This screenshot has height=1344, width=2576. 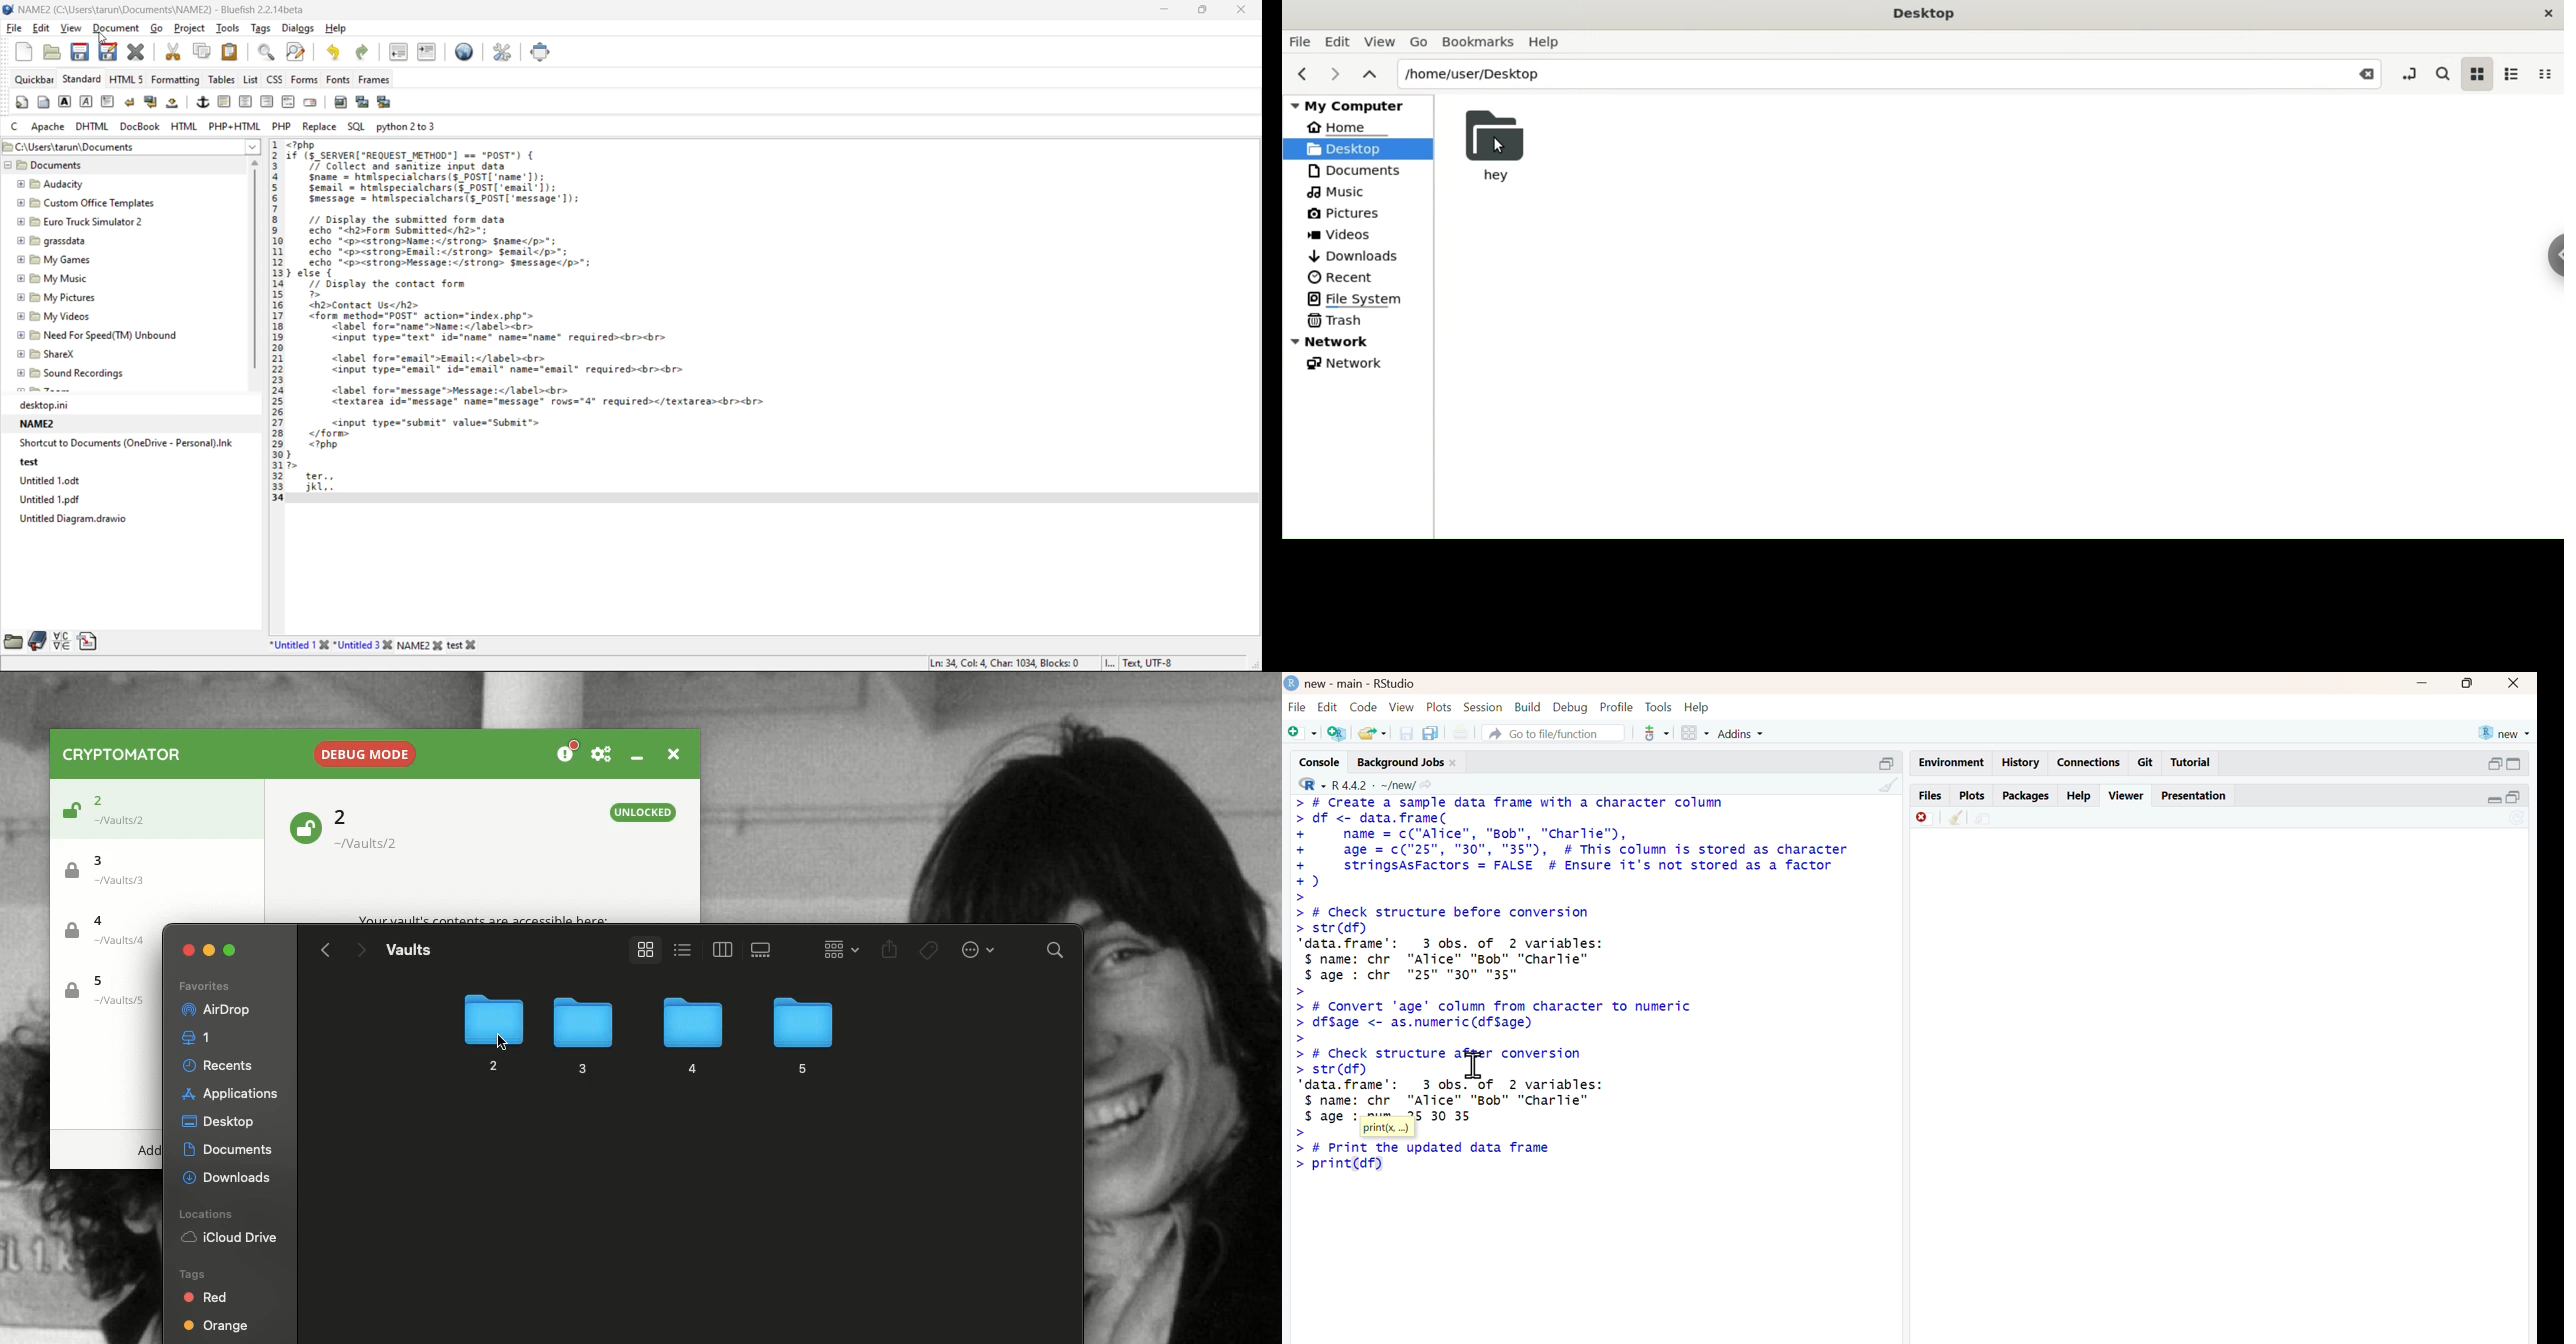 I want to click on new, so click(x=26, y=50).